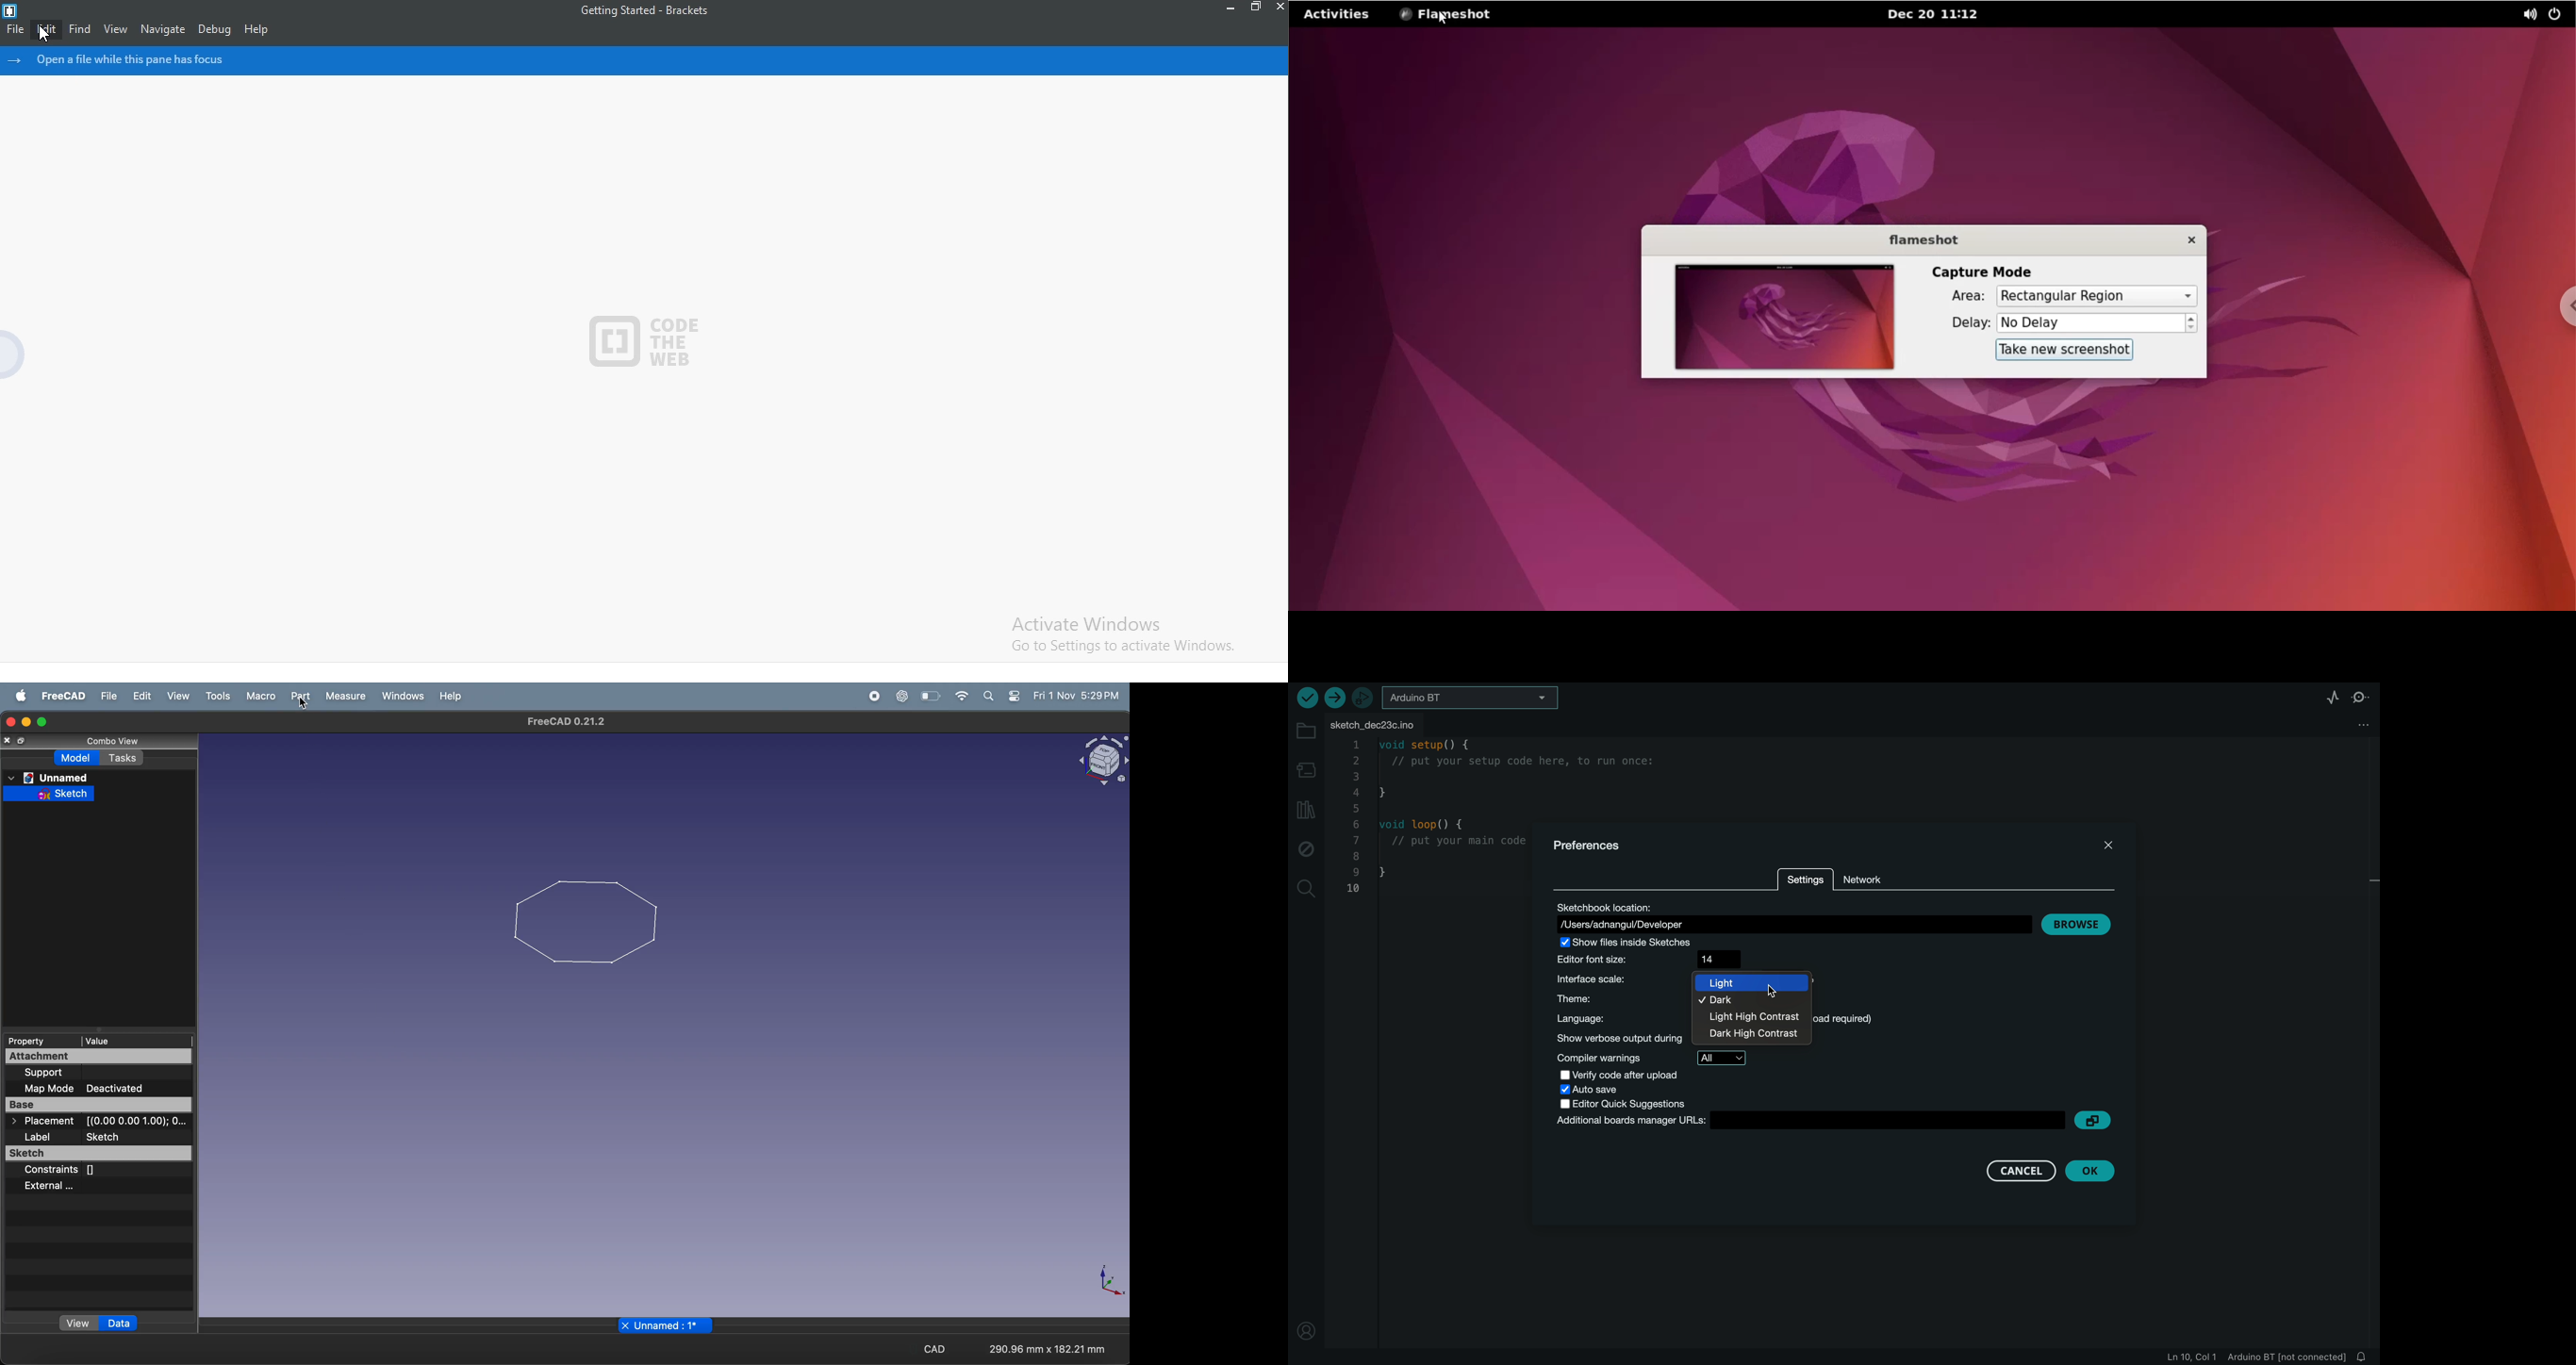  I want to click on verify, so click(1305, 698).